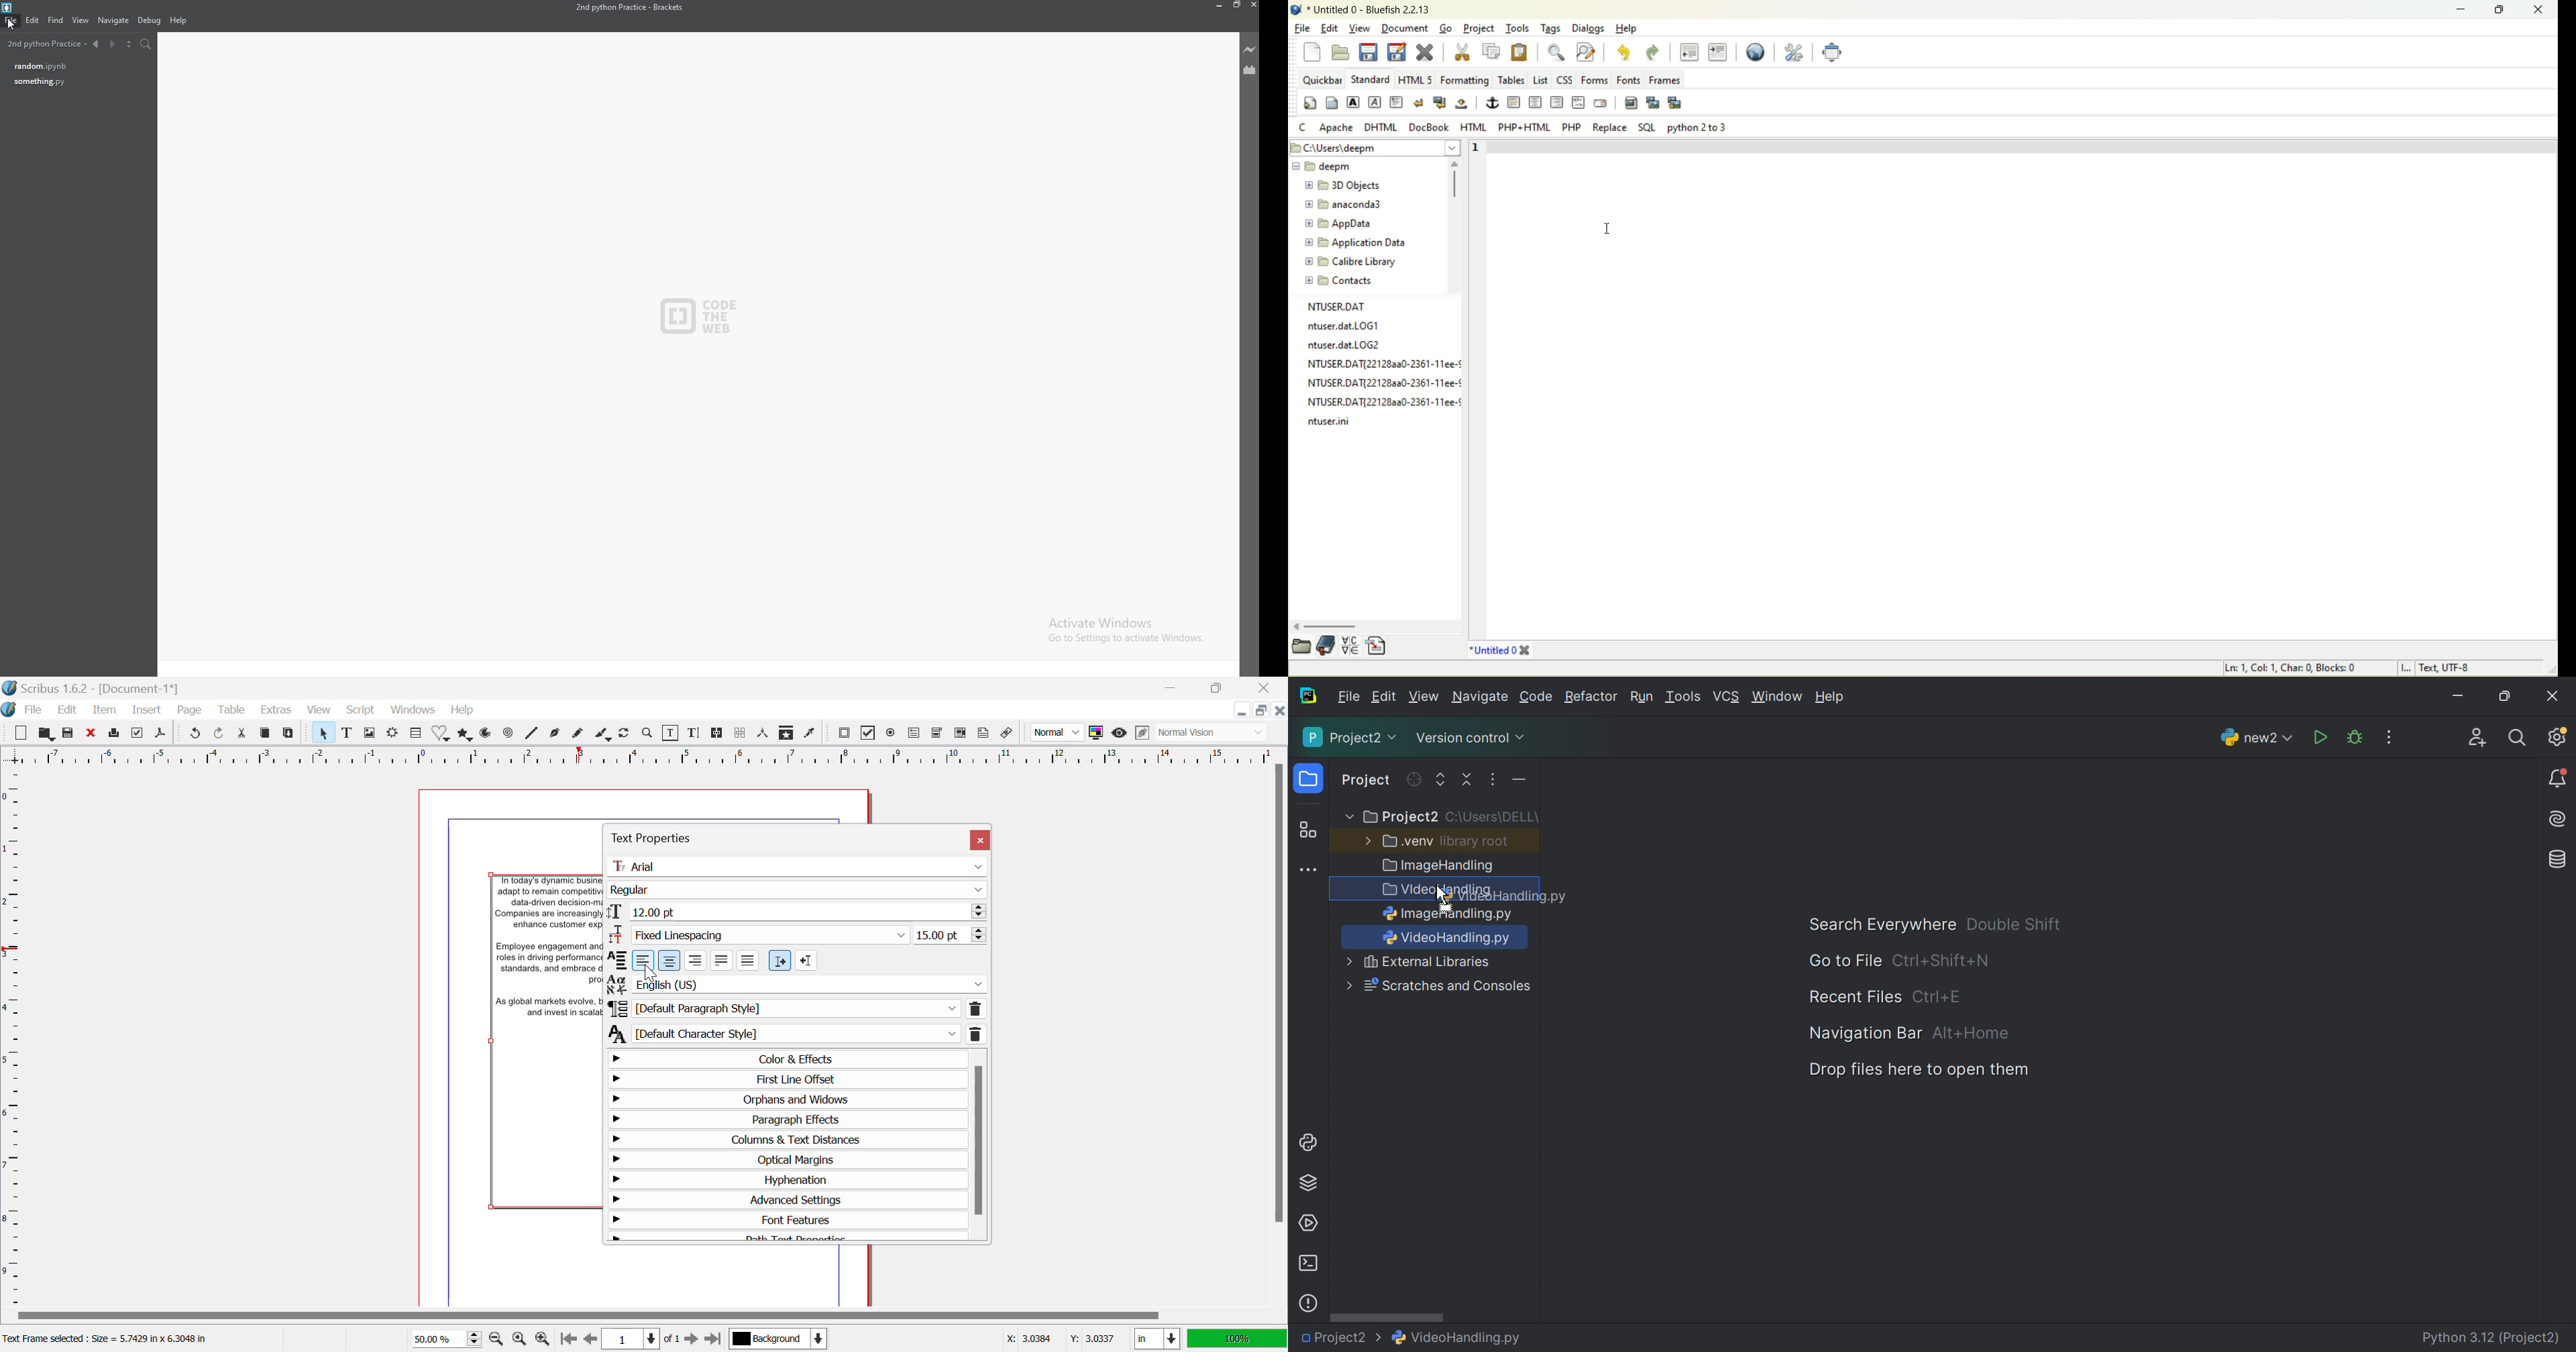  I want to click on Language, so click(798, 986).